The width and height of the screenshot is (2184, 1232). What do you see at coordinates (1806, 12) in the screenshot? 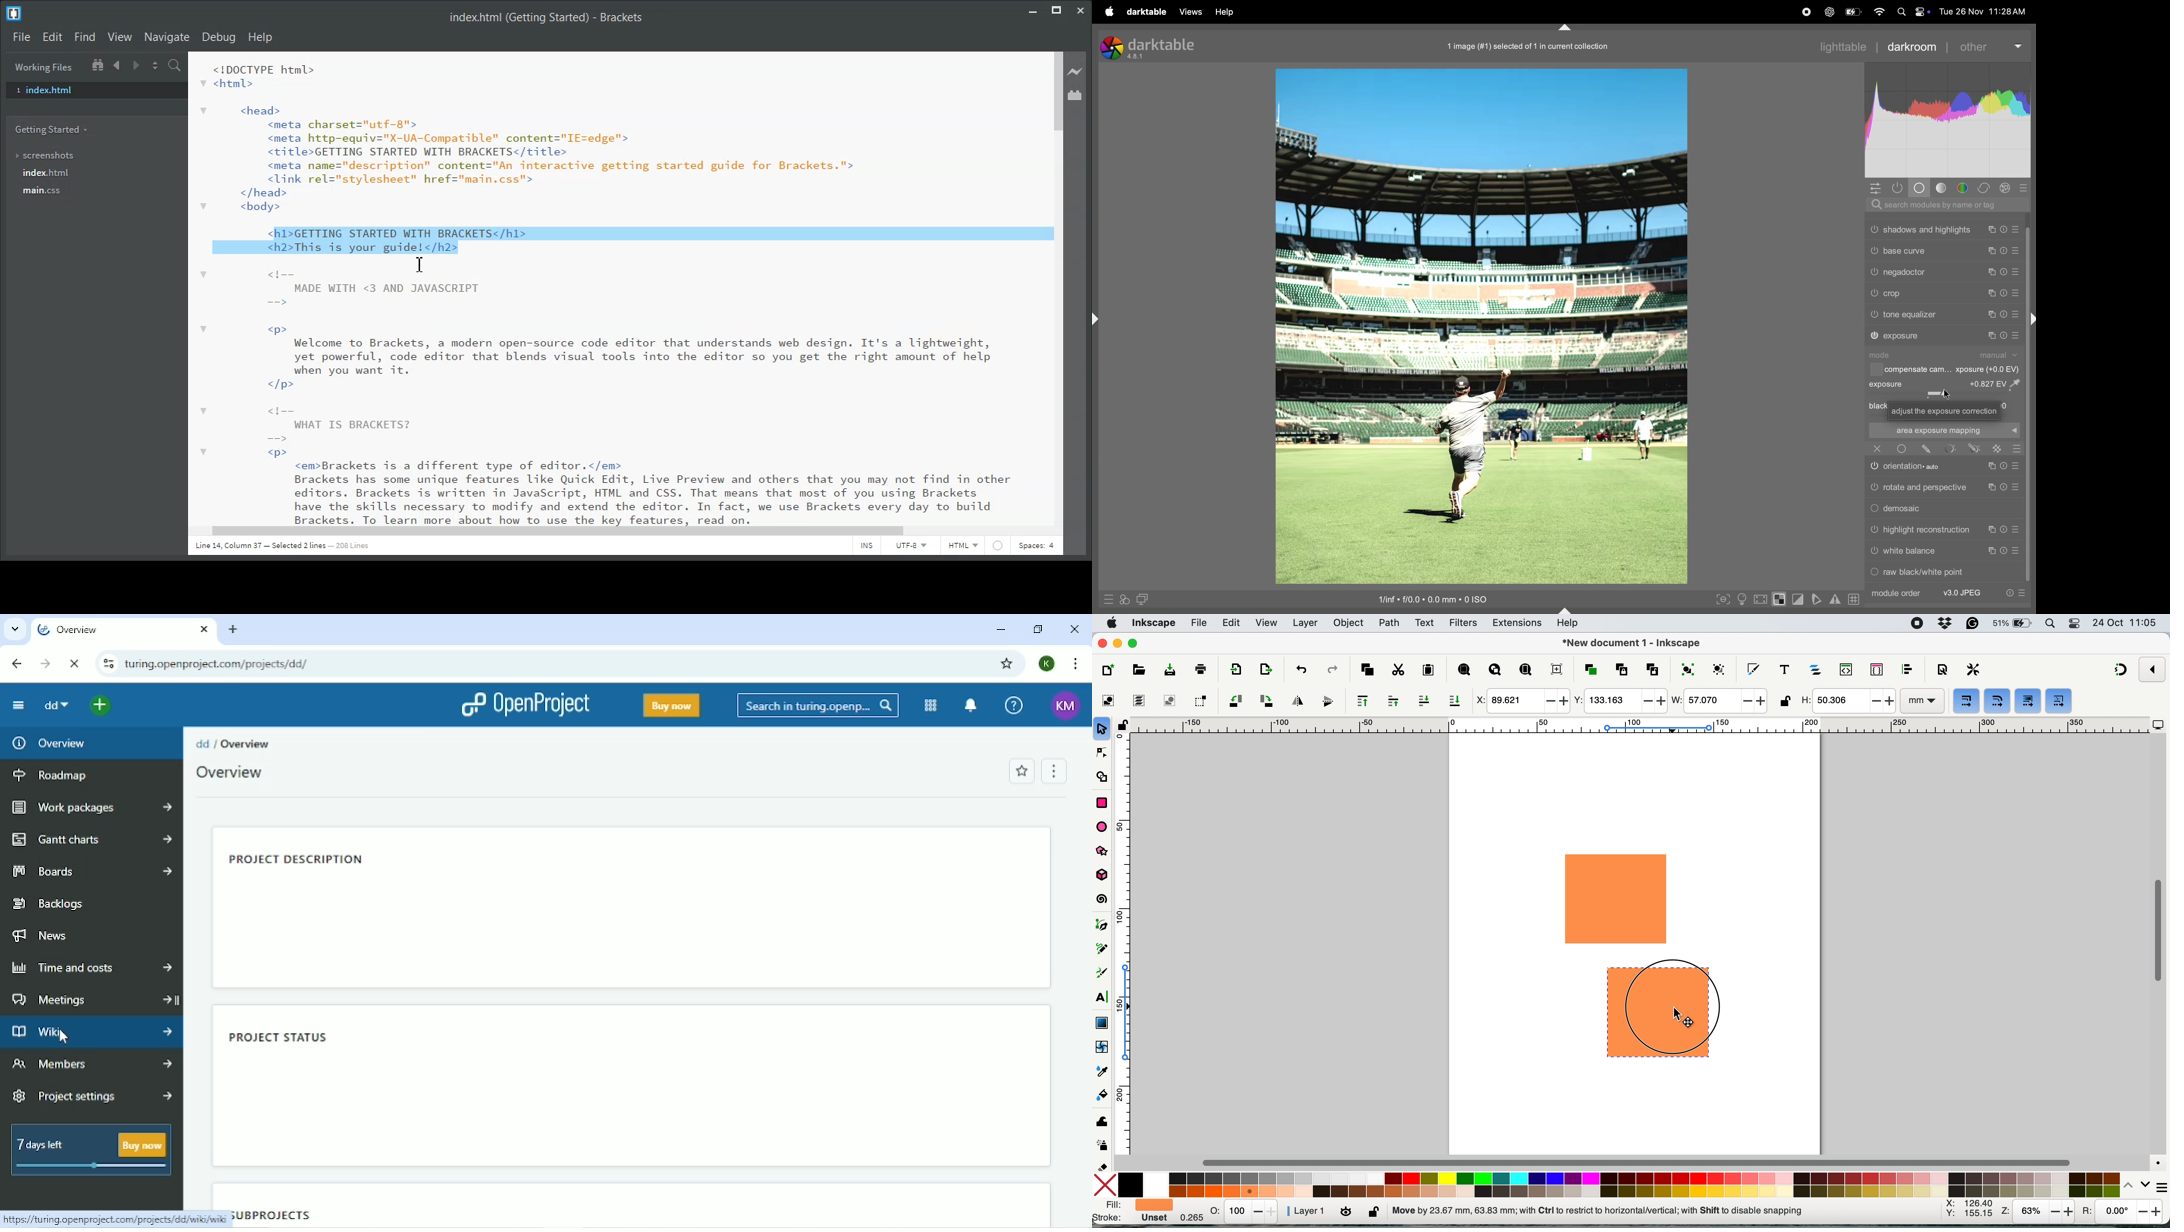
I see `record` at bounding box center [1806, 12].